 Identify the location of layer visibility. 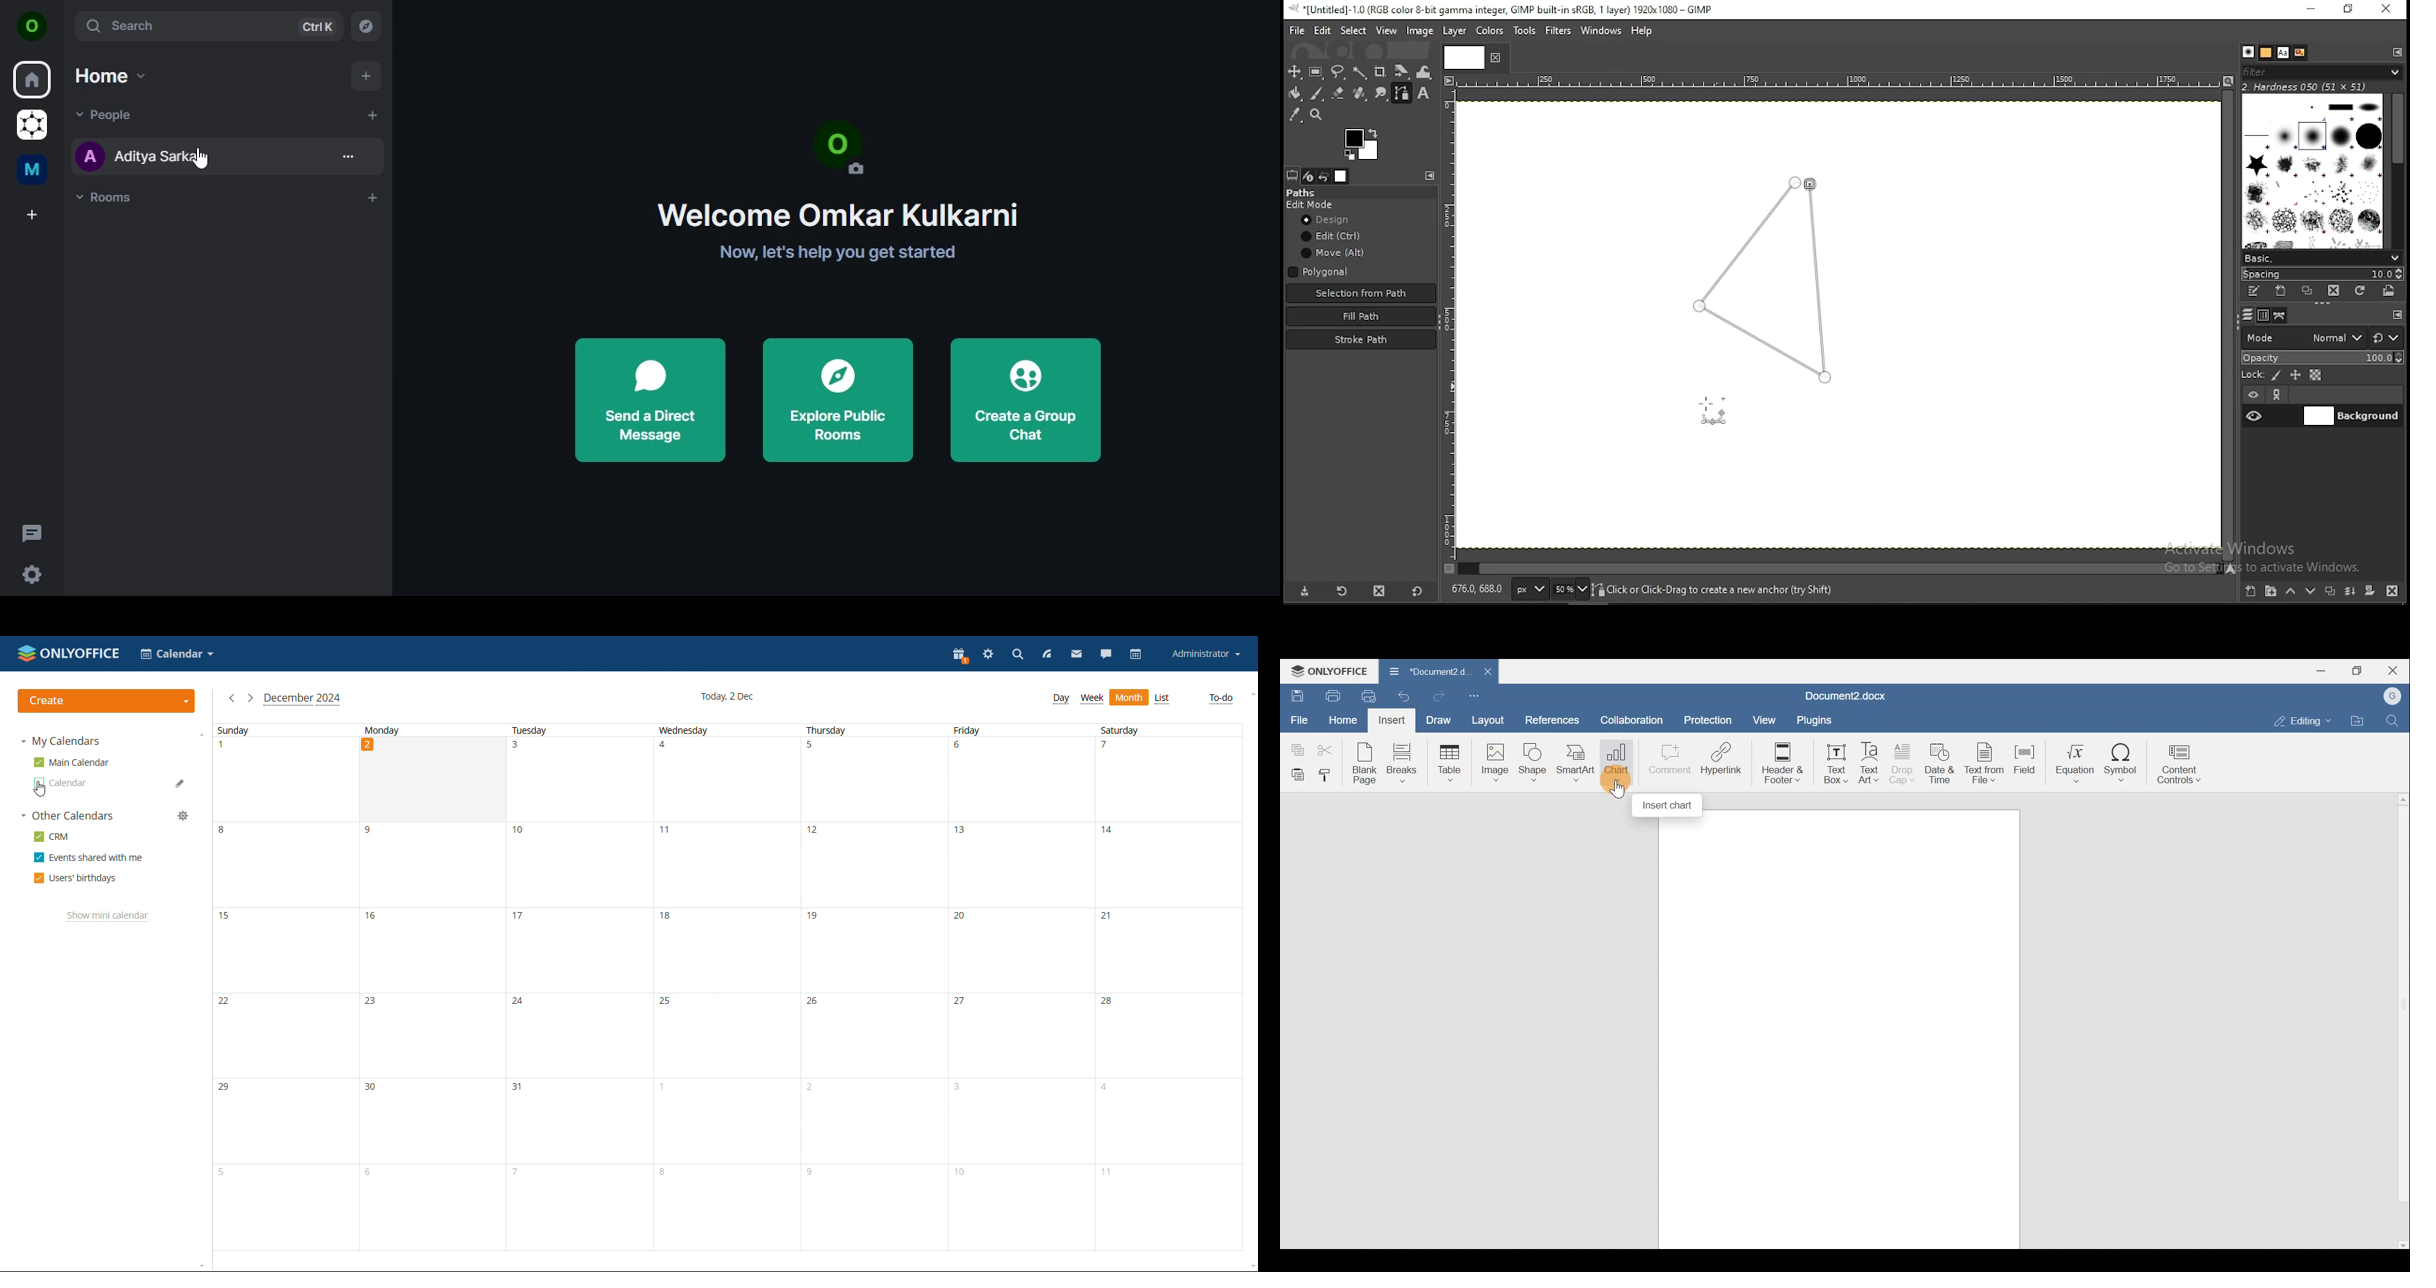
(2254, 394).